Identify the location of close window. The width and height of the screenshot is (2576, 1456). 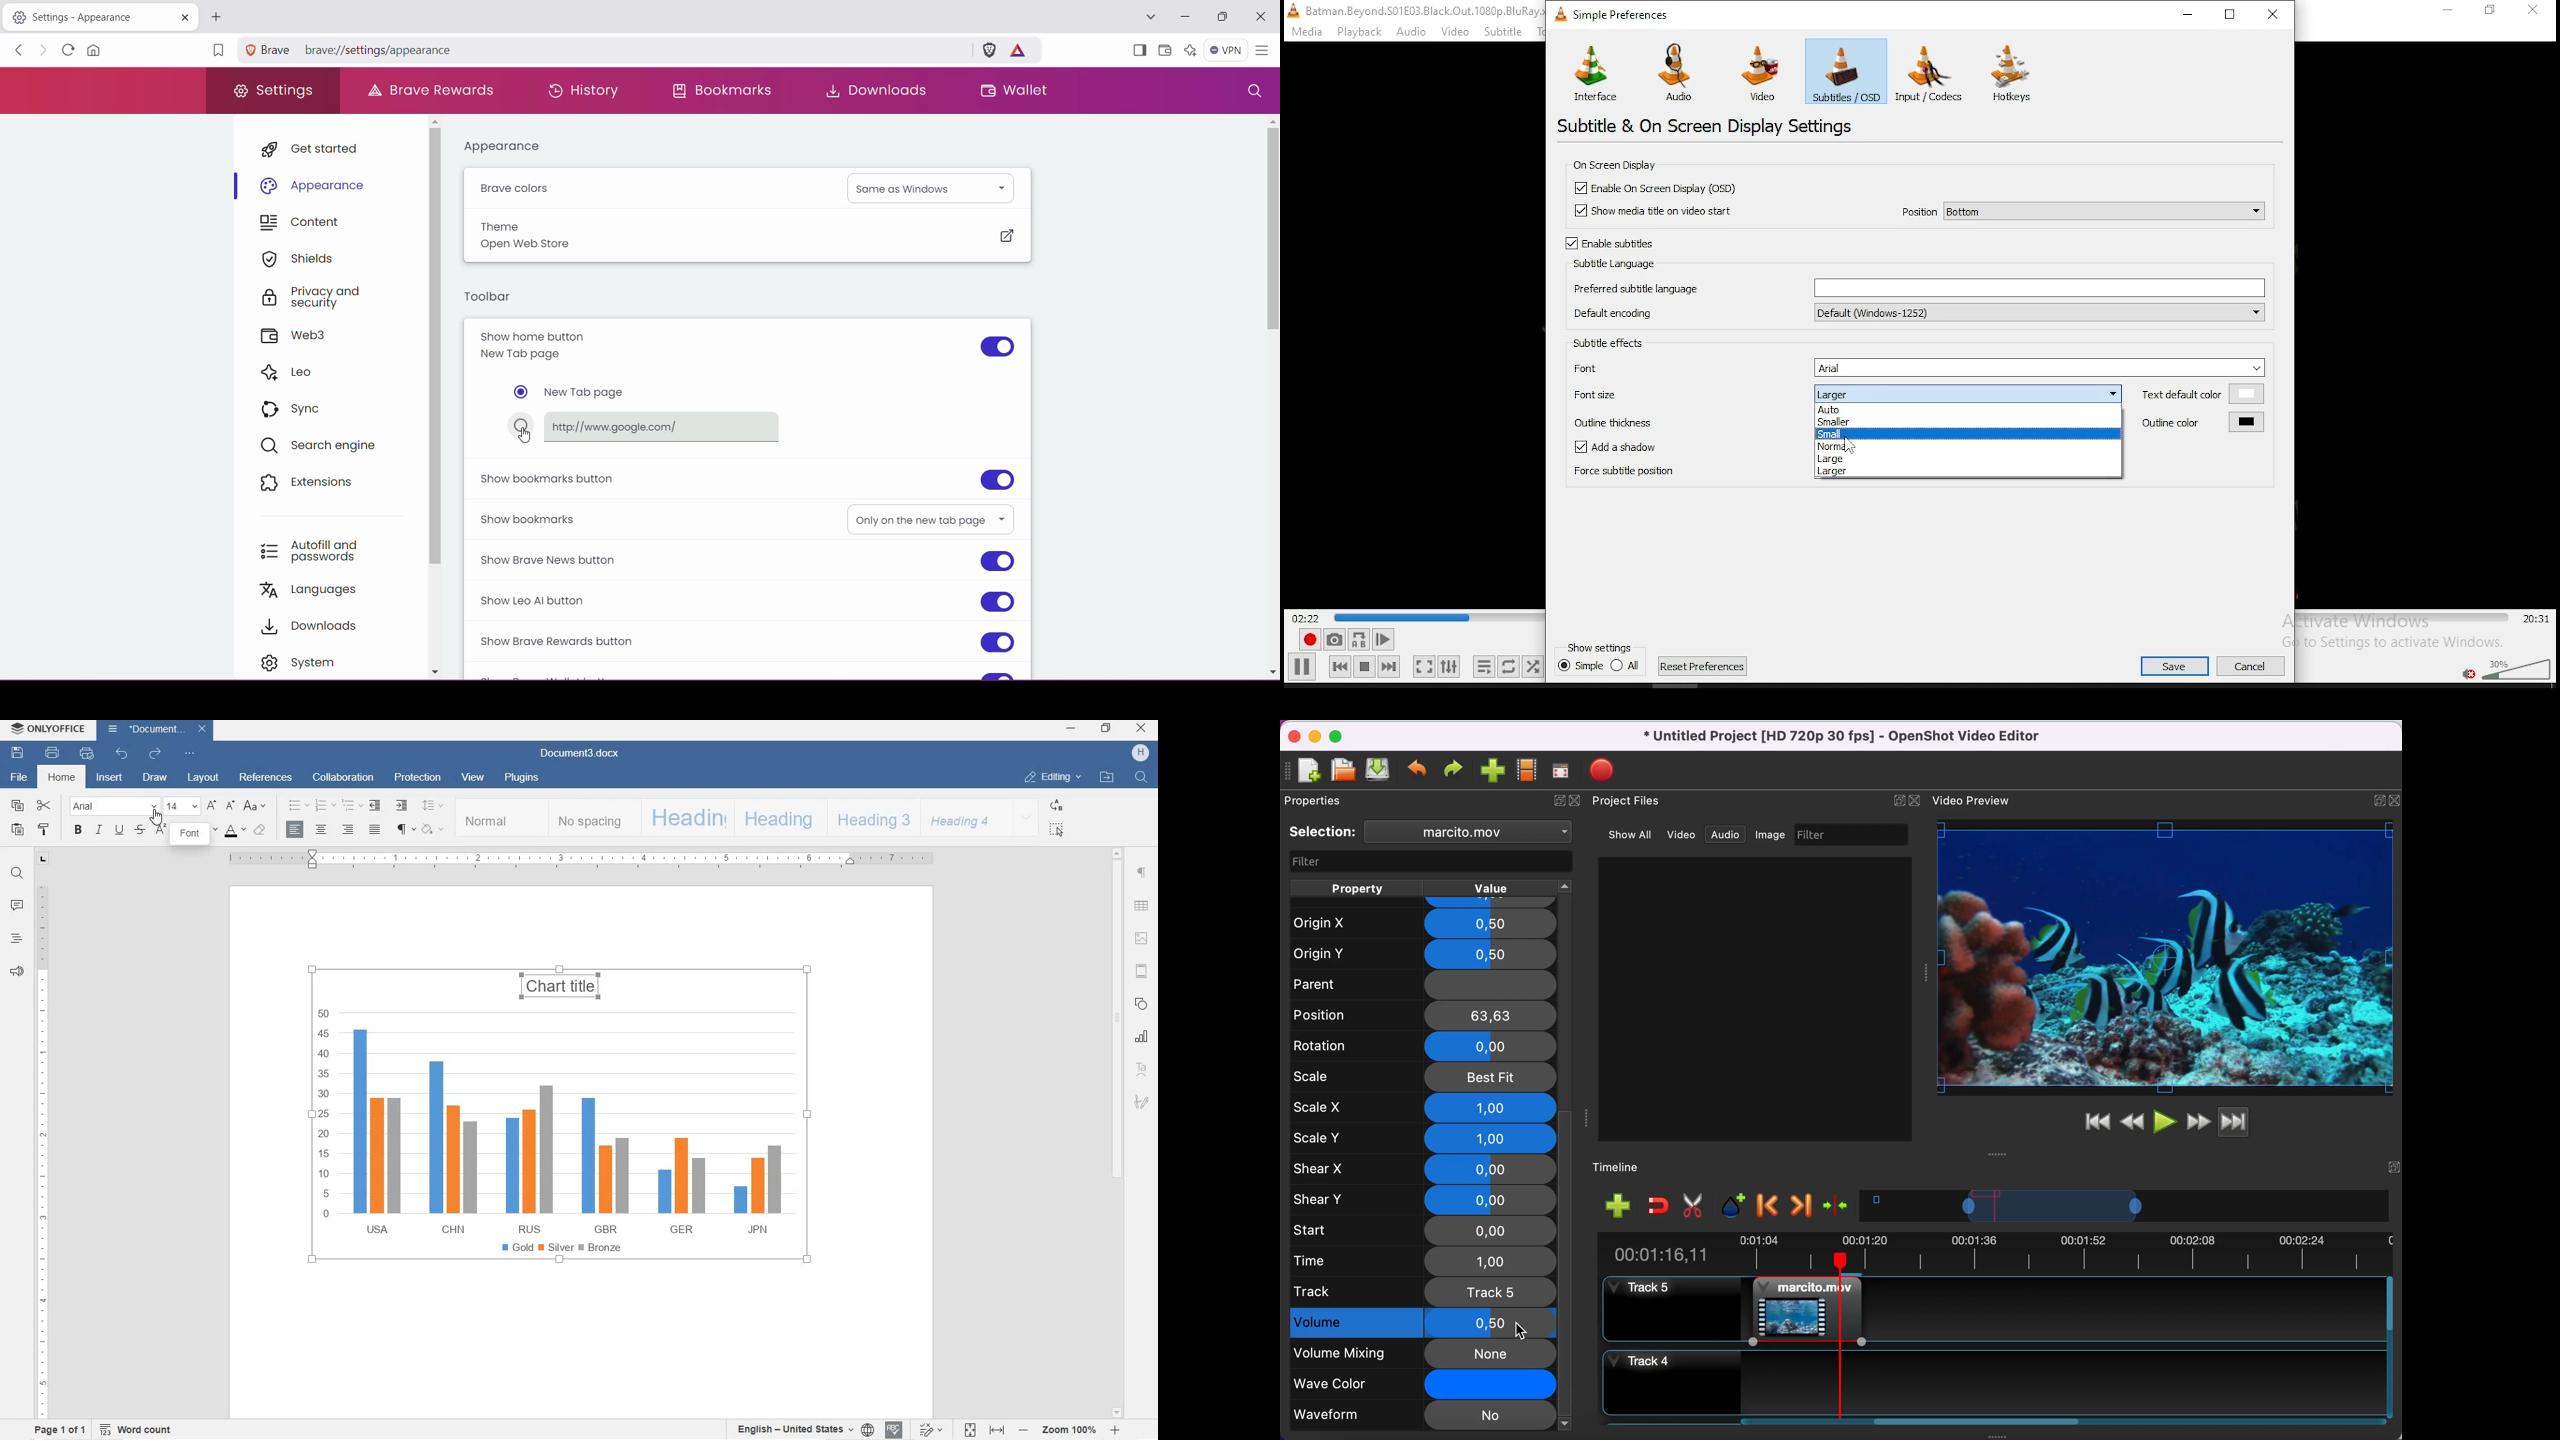
(2275, 13).